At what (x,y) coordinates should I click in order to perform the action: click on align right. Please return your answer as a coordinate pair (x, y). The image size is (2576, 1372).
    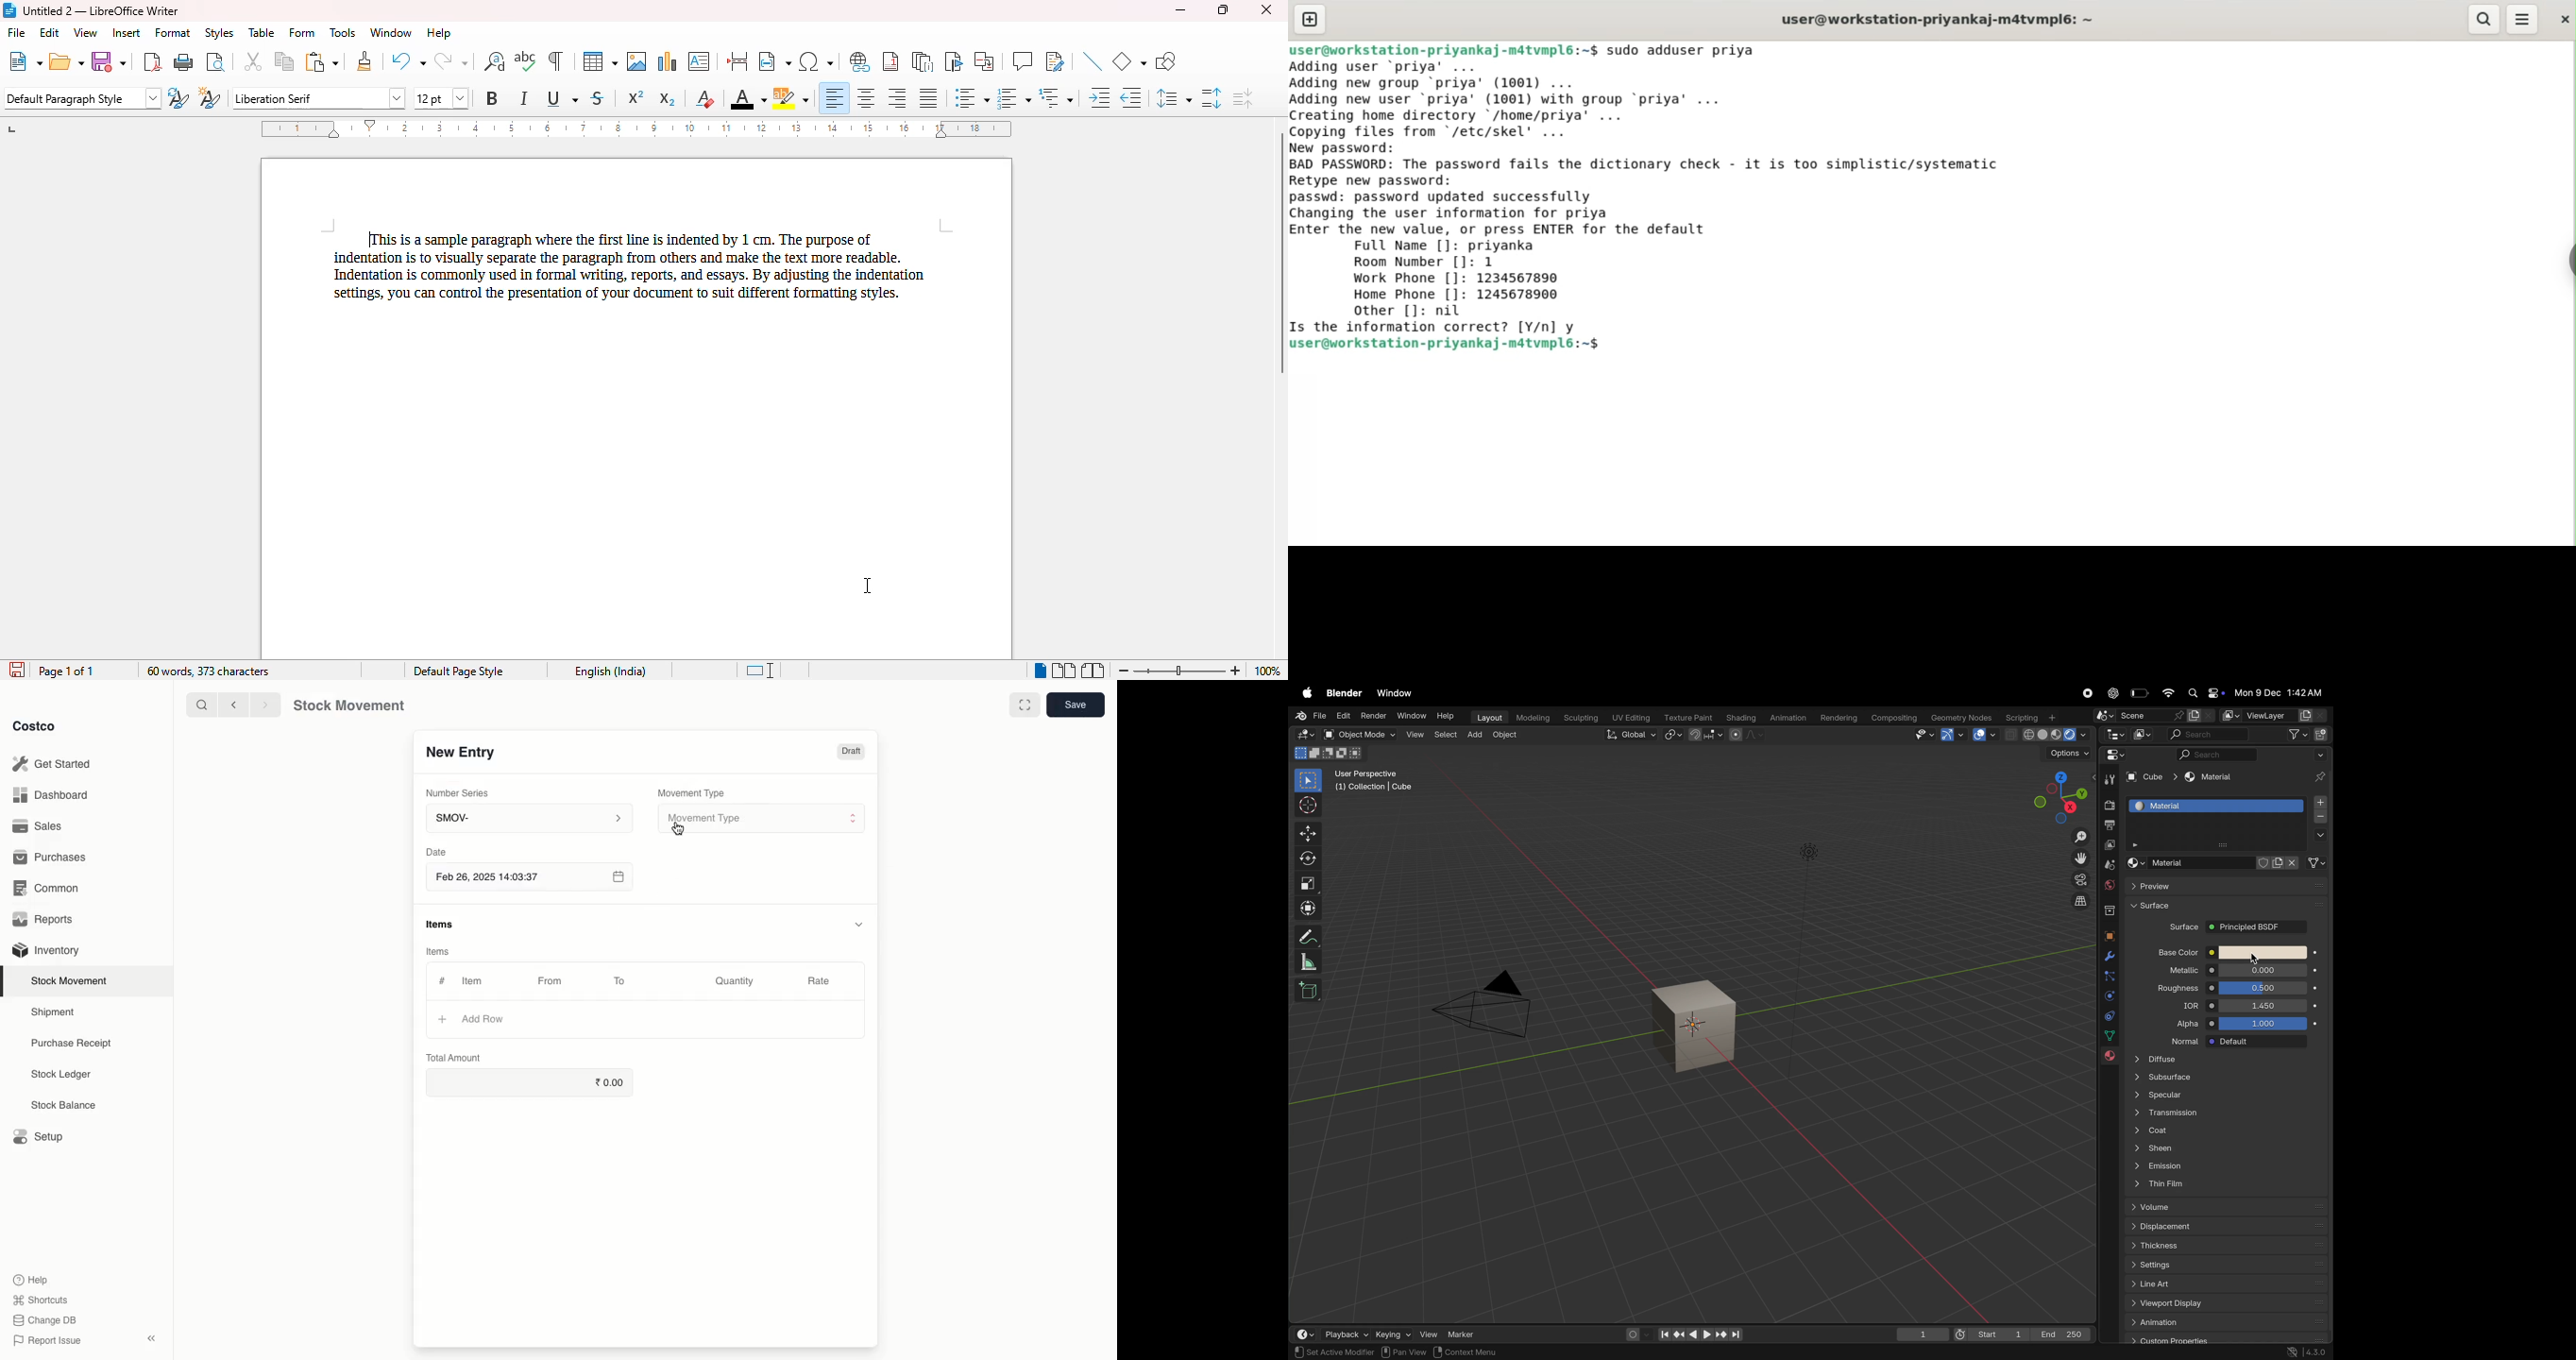
    Looking at the image, I should click on (896, 97).